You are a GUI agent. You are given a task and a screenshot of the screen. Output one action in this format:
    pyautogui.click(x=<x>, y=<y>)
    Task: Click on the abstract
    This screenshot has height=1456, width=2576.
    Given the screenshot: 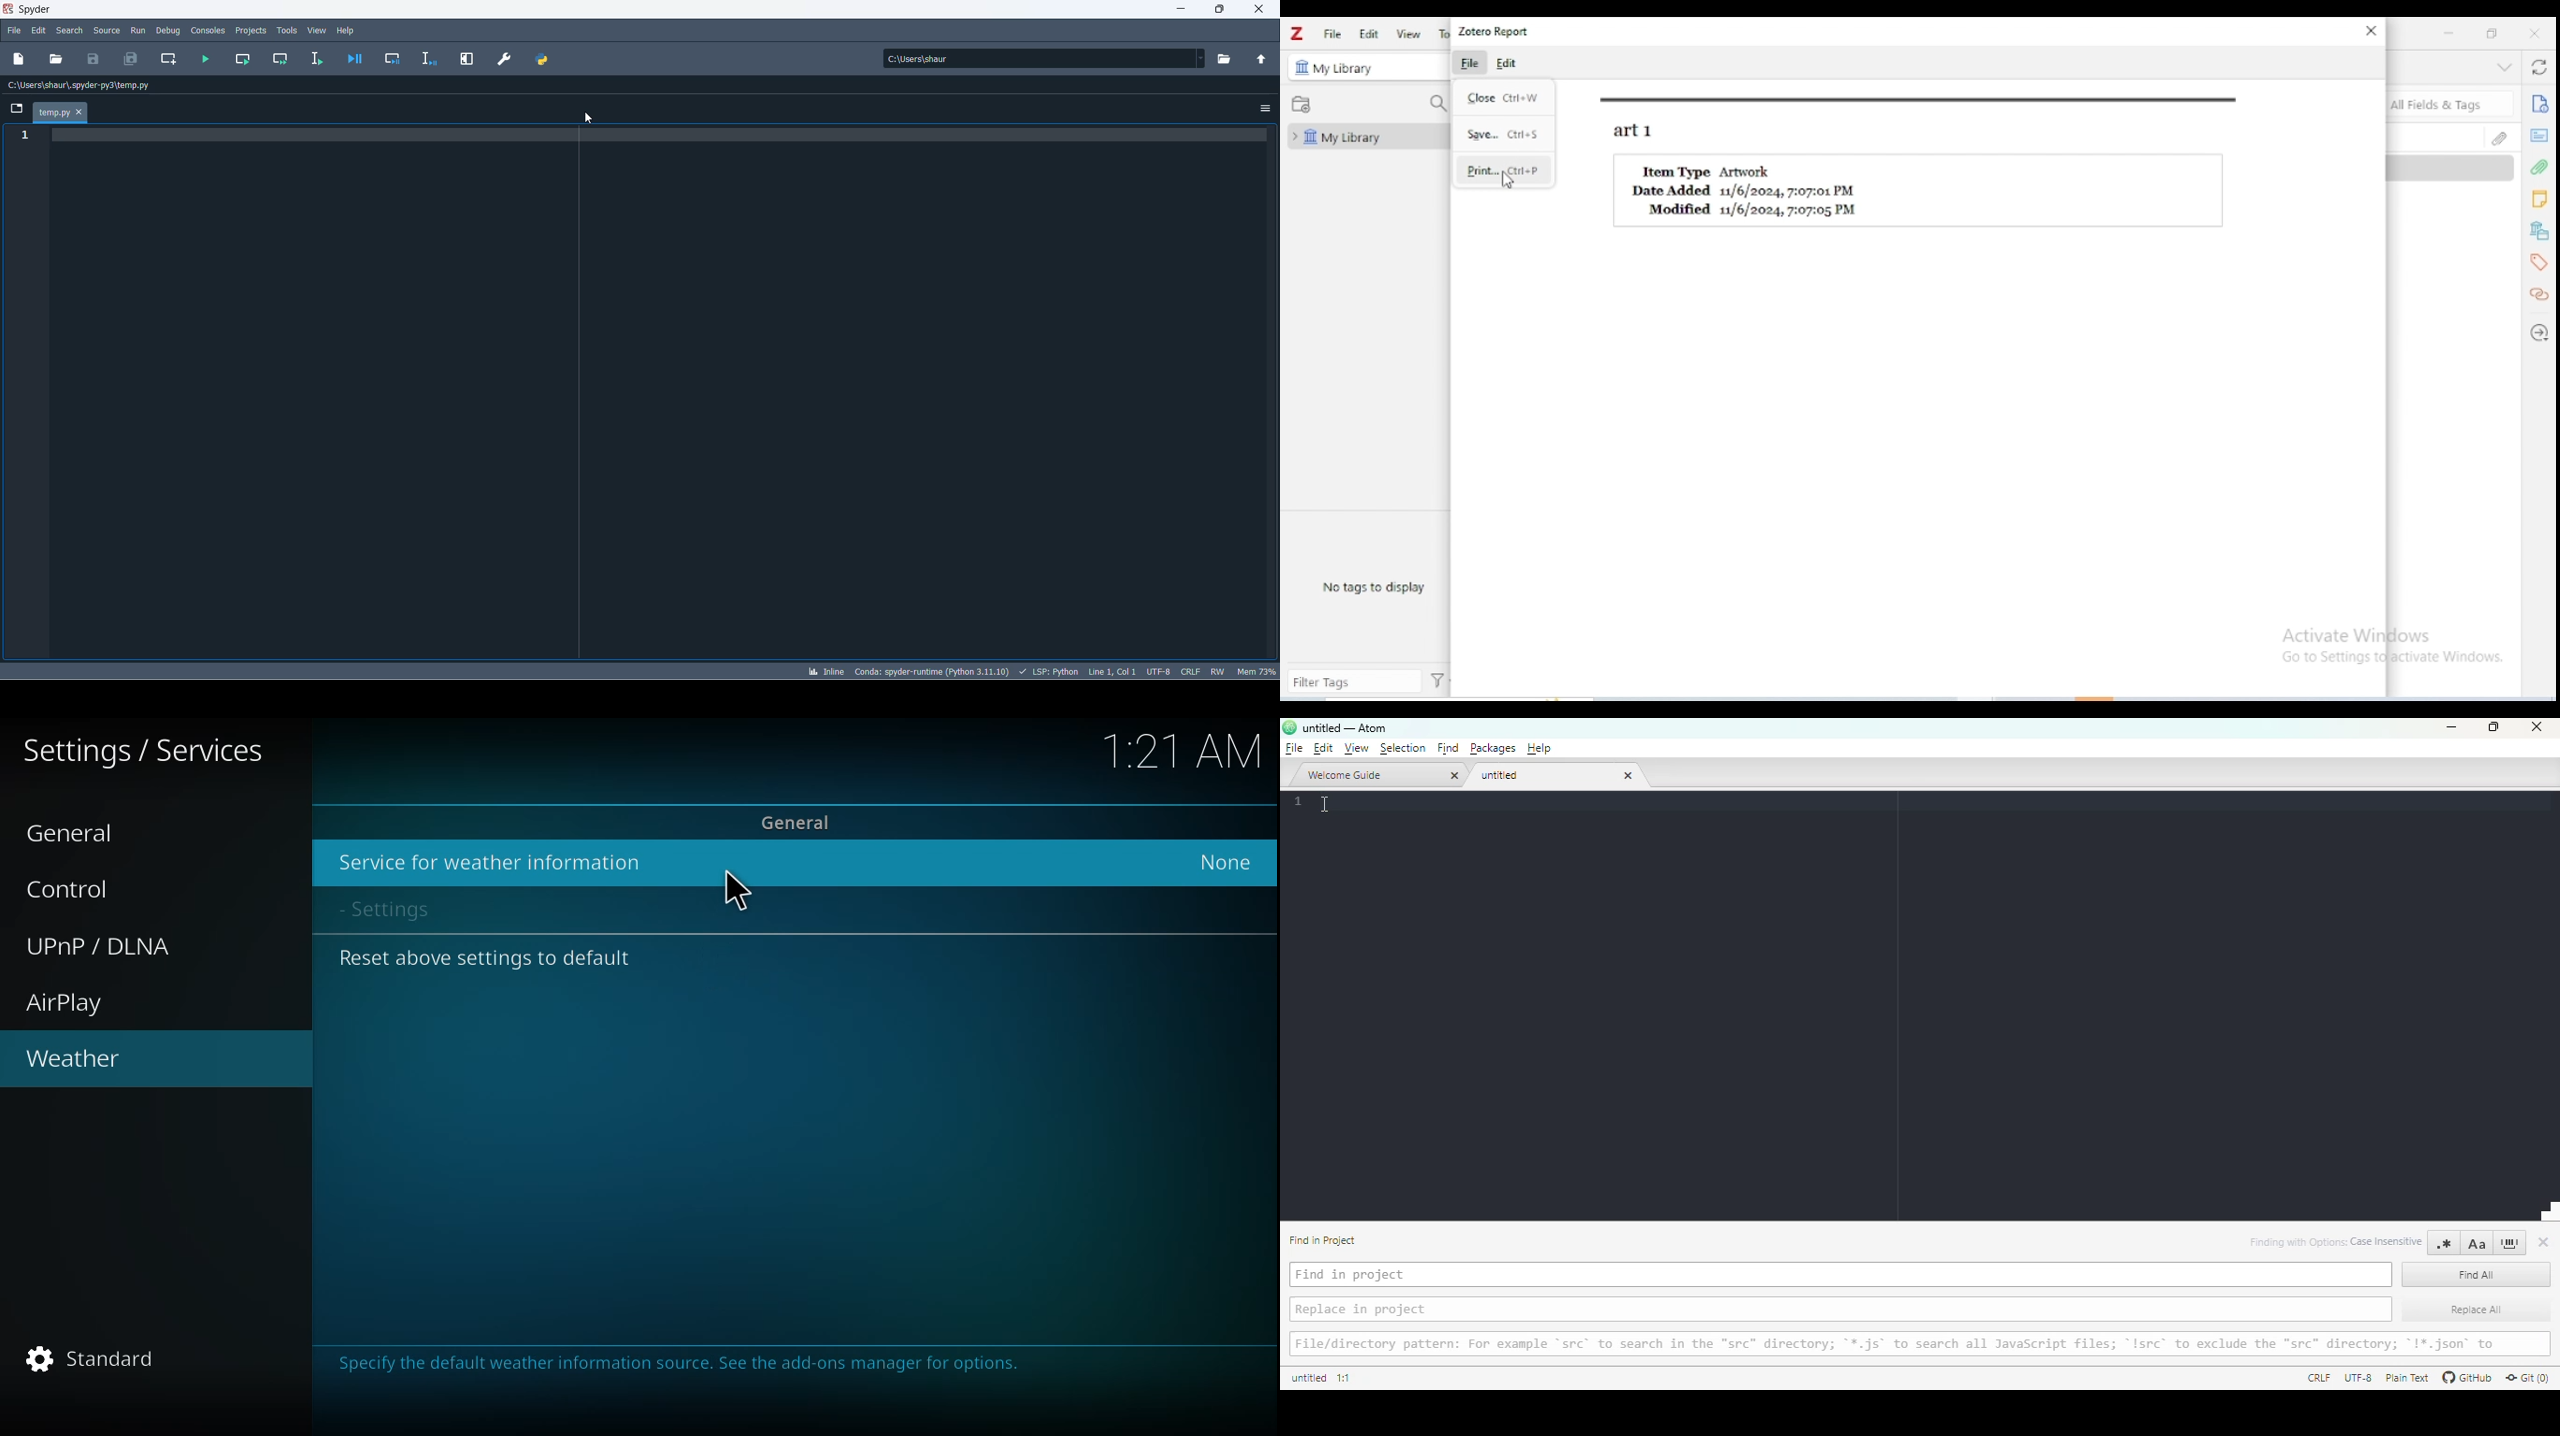 What is the action you would take?
    pyautogui.click(x=2538, y=136)
    